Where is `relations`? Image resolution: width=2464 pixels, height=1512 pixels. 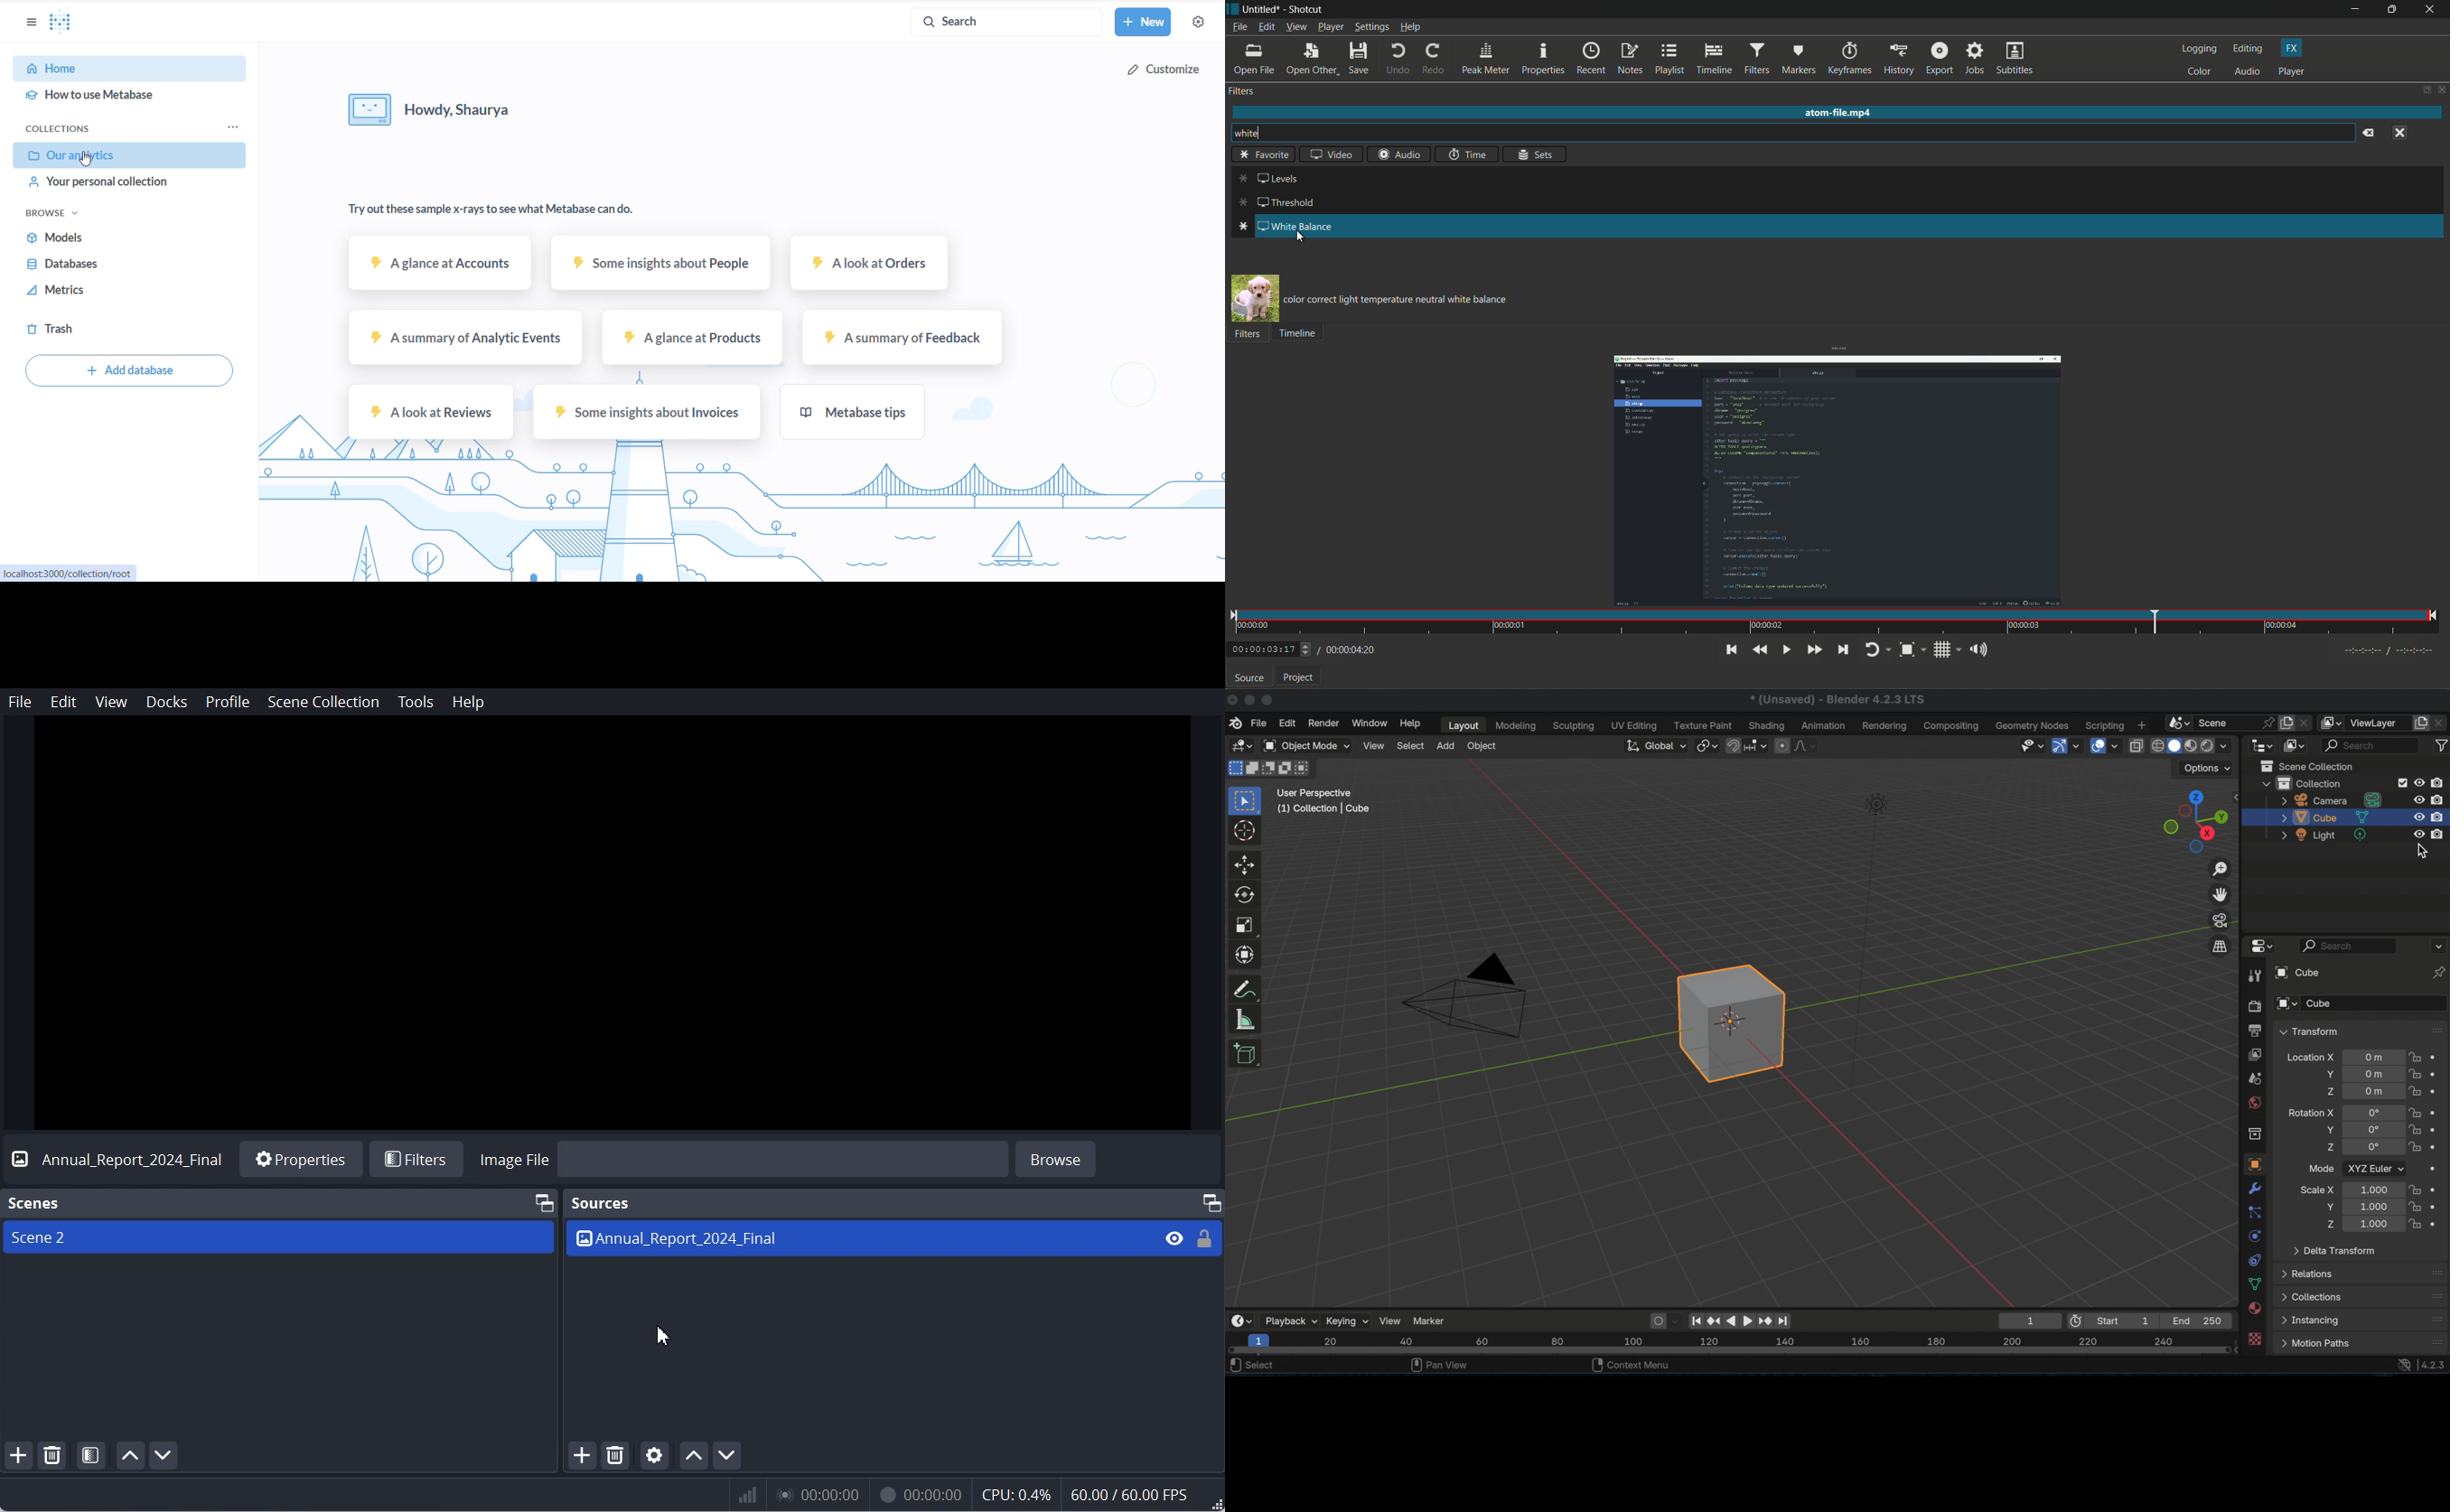 relations is located at coordinates (2311, 1274).